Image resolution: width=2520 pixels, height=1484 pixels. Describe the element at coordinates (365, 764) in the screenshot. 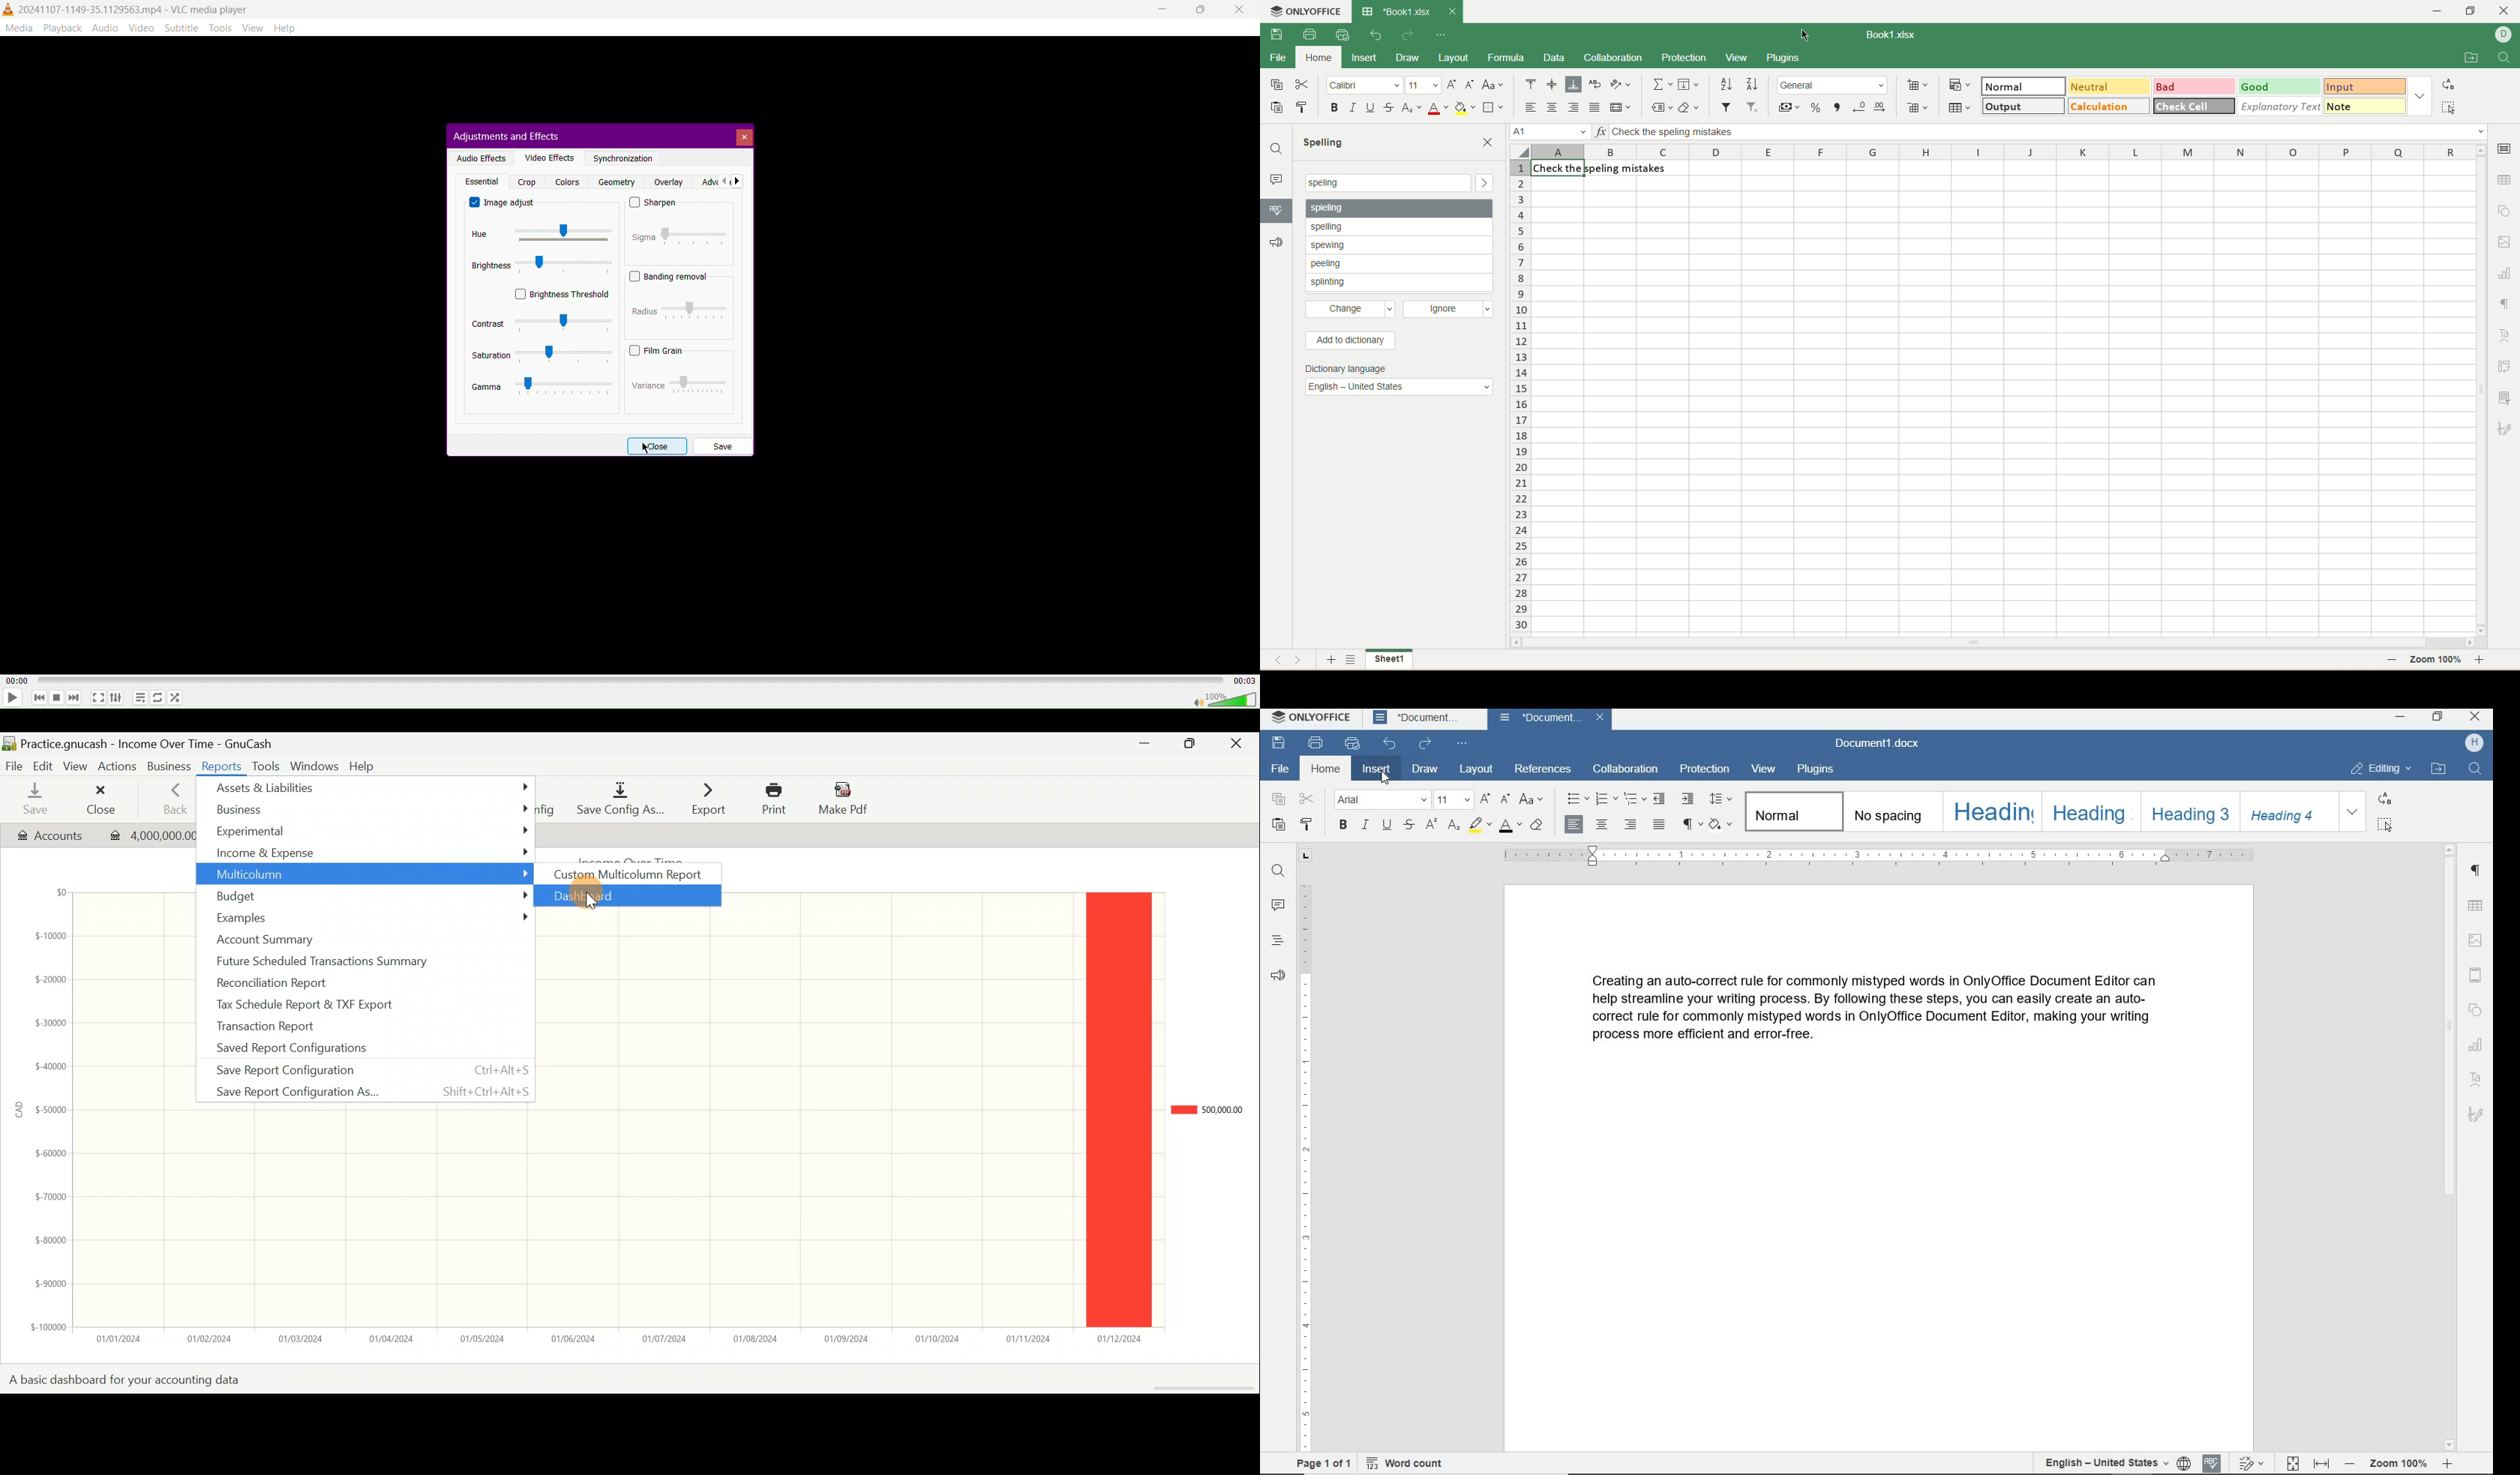

I see `Help` at that location.